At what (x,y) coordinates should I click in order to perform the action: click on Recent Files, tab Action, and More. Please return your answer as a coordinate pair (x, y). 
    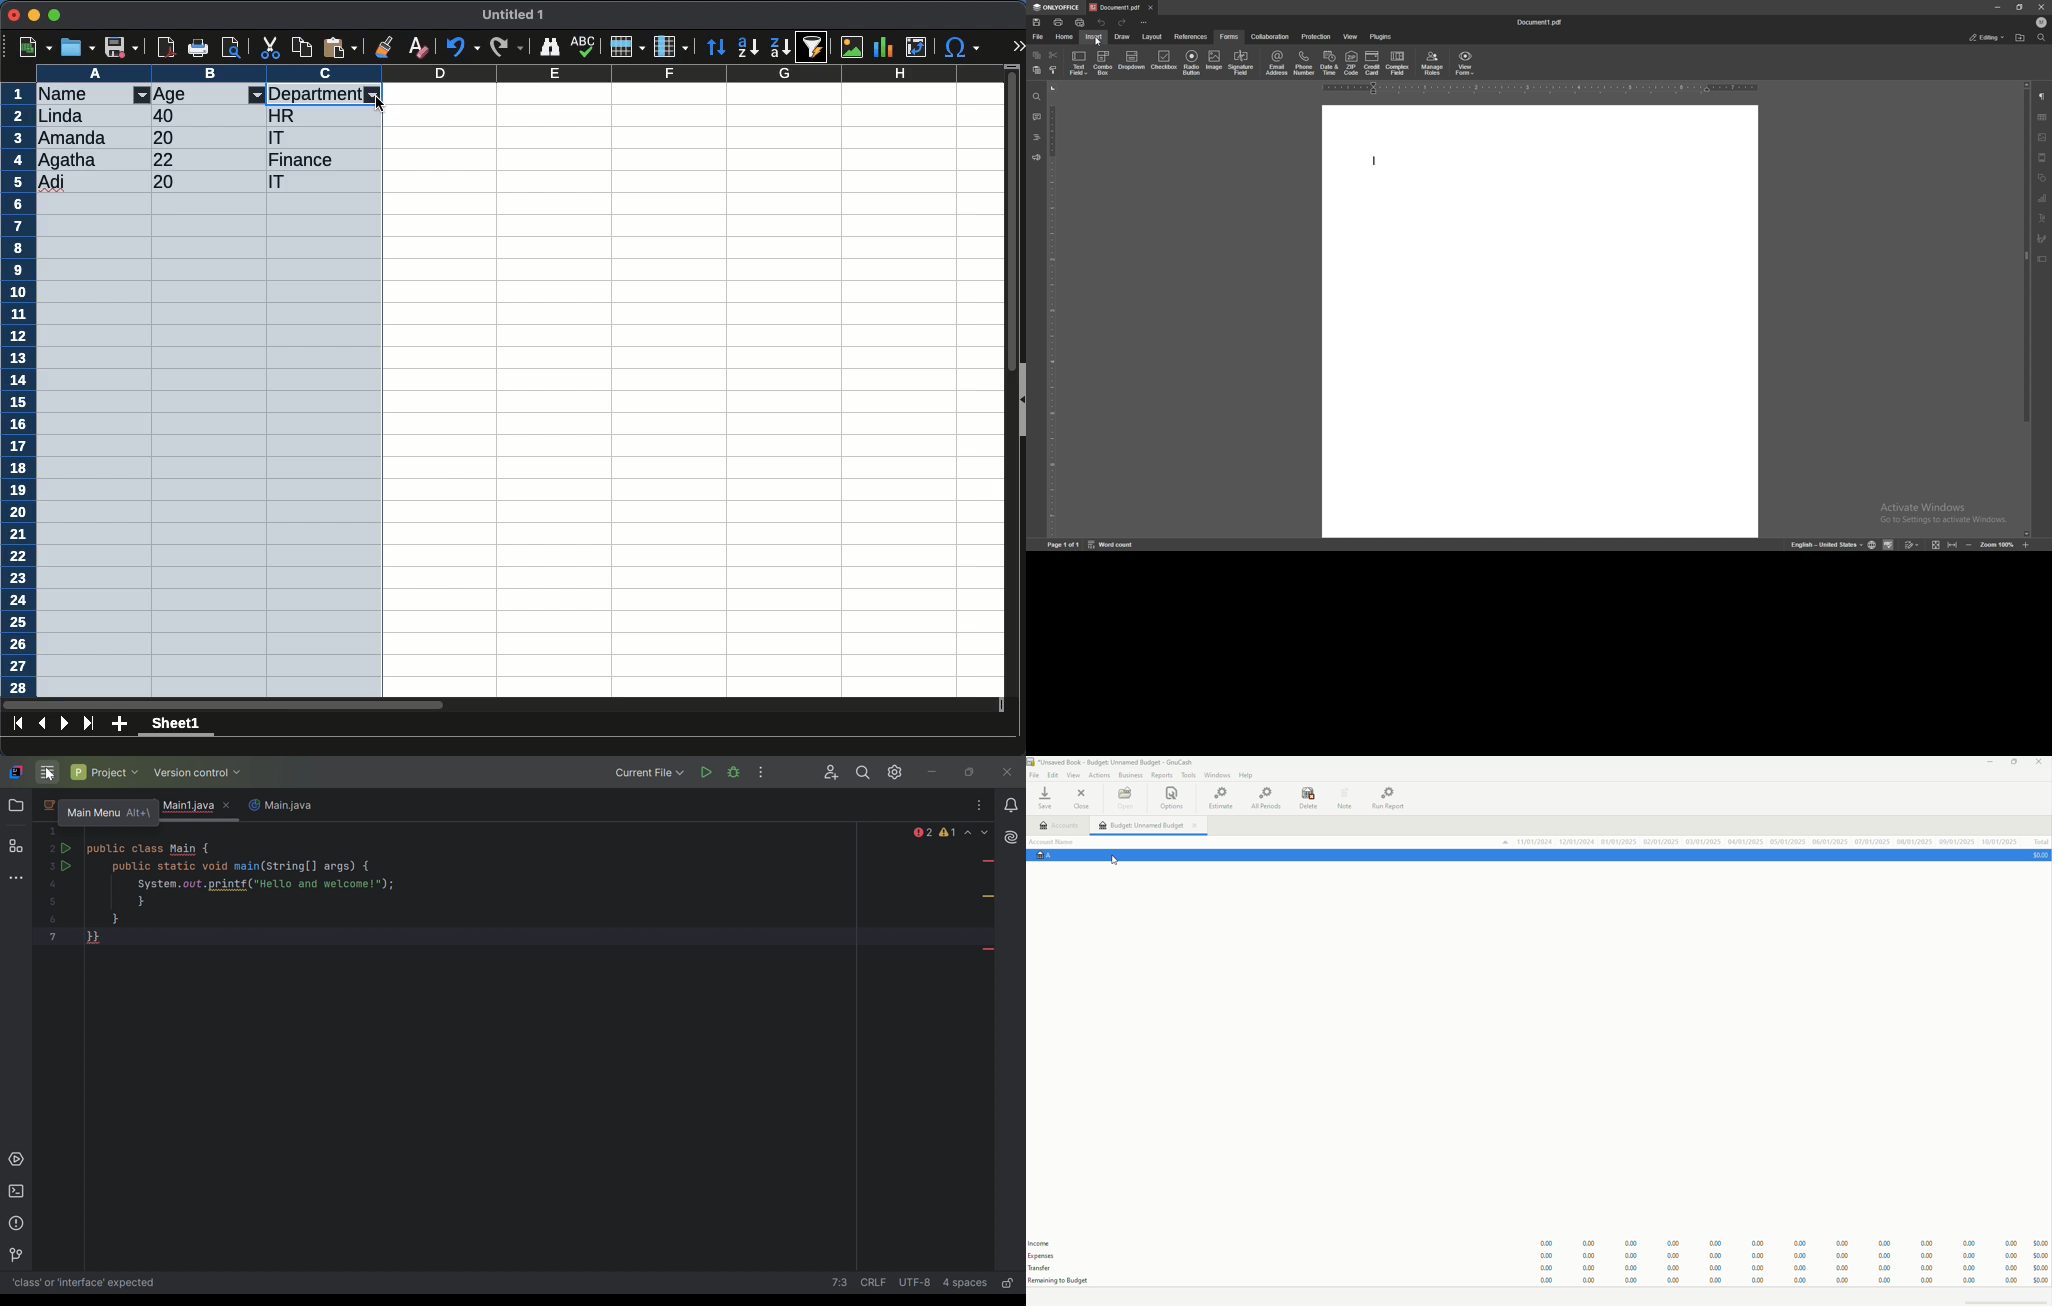
    Looking at the image, I should click on (980, 807).